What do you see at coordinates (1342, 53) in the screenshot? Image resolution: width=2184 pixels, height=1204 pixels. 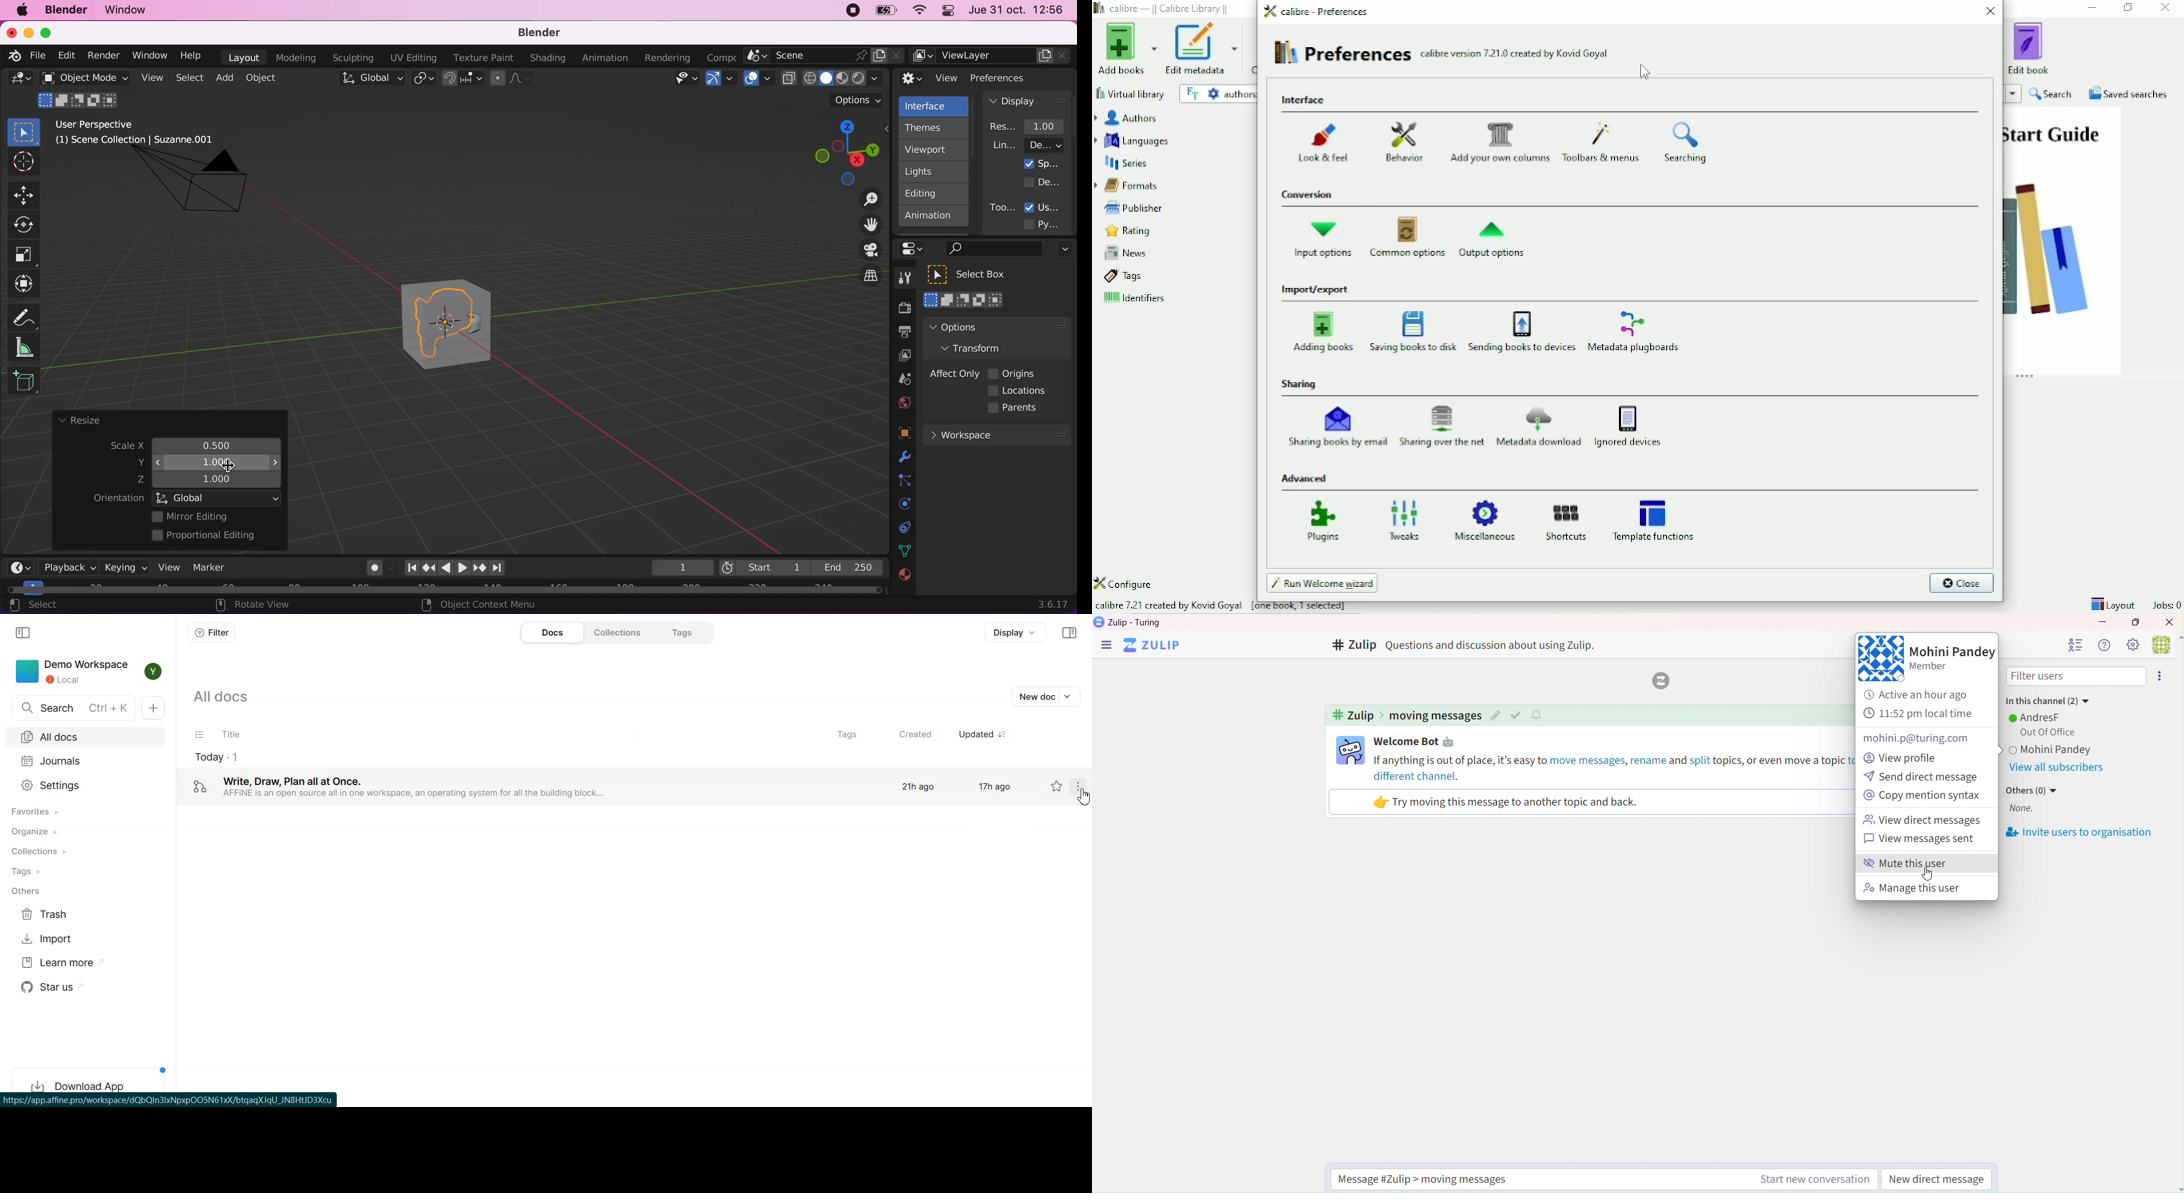 I see `Preferences` at bounding box center [1342, 53].